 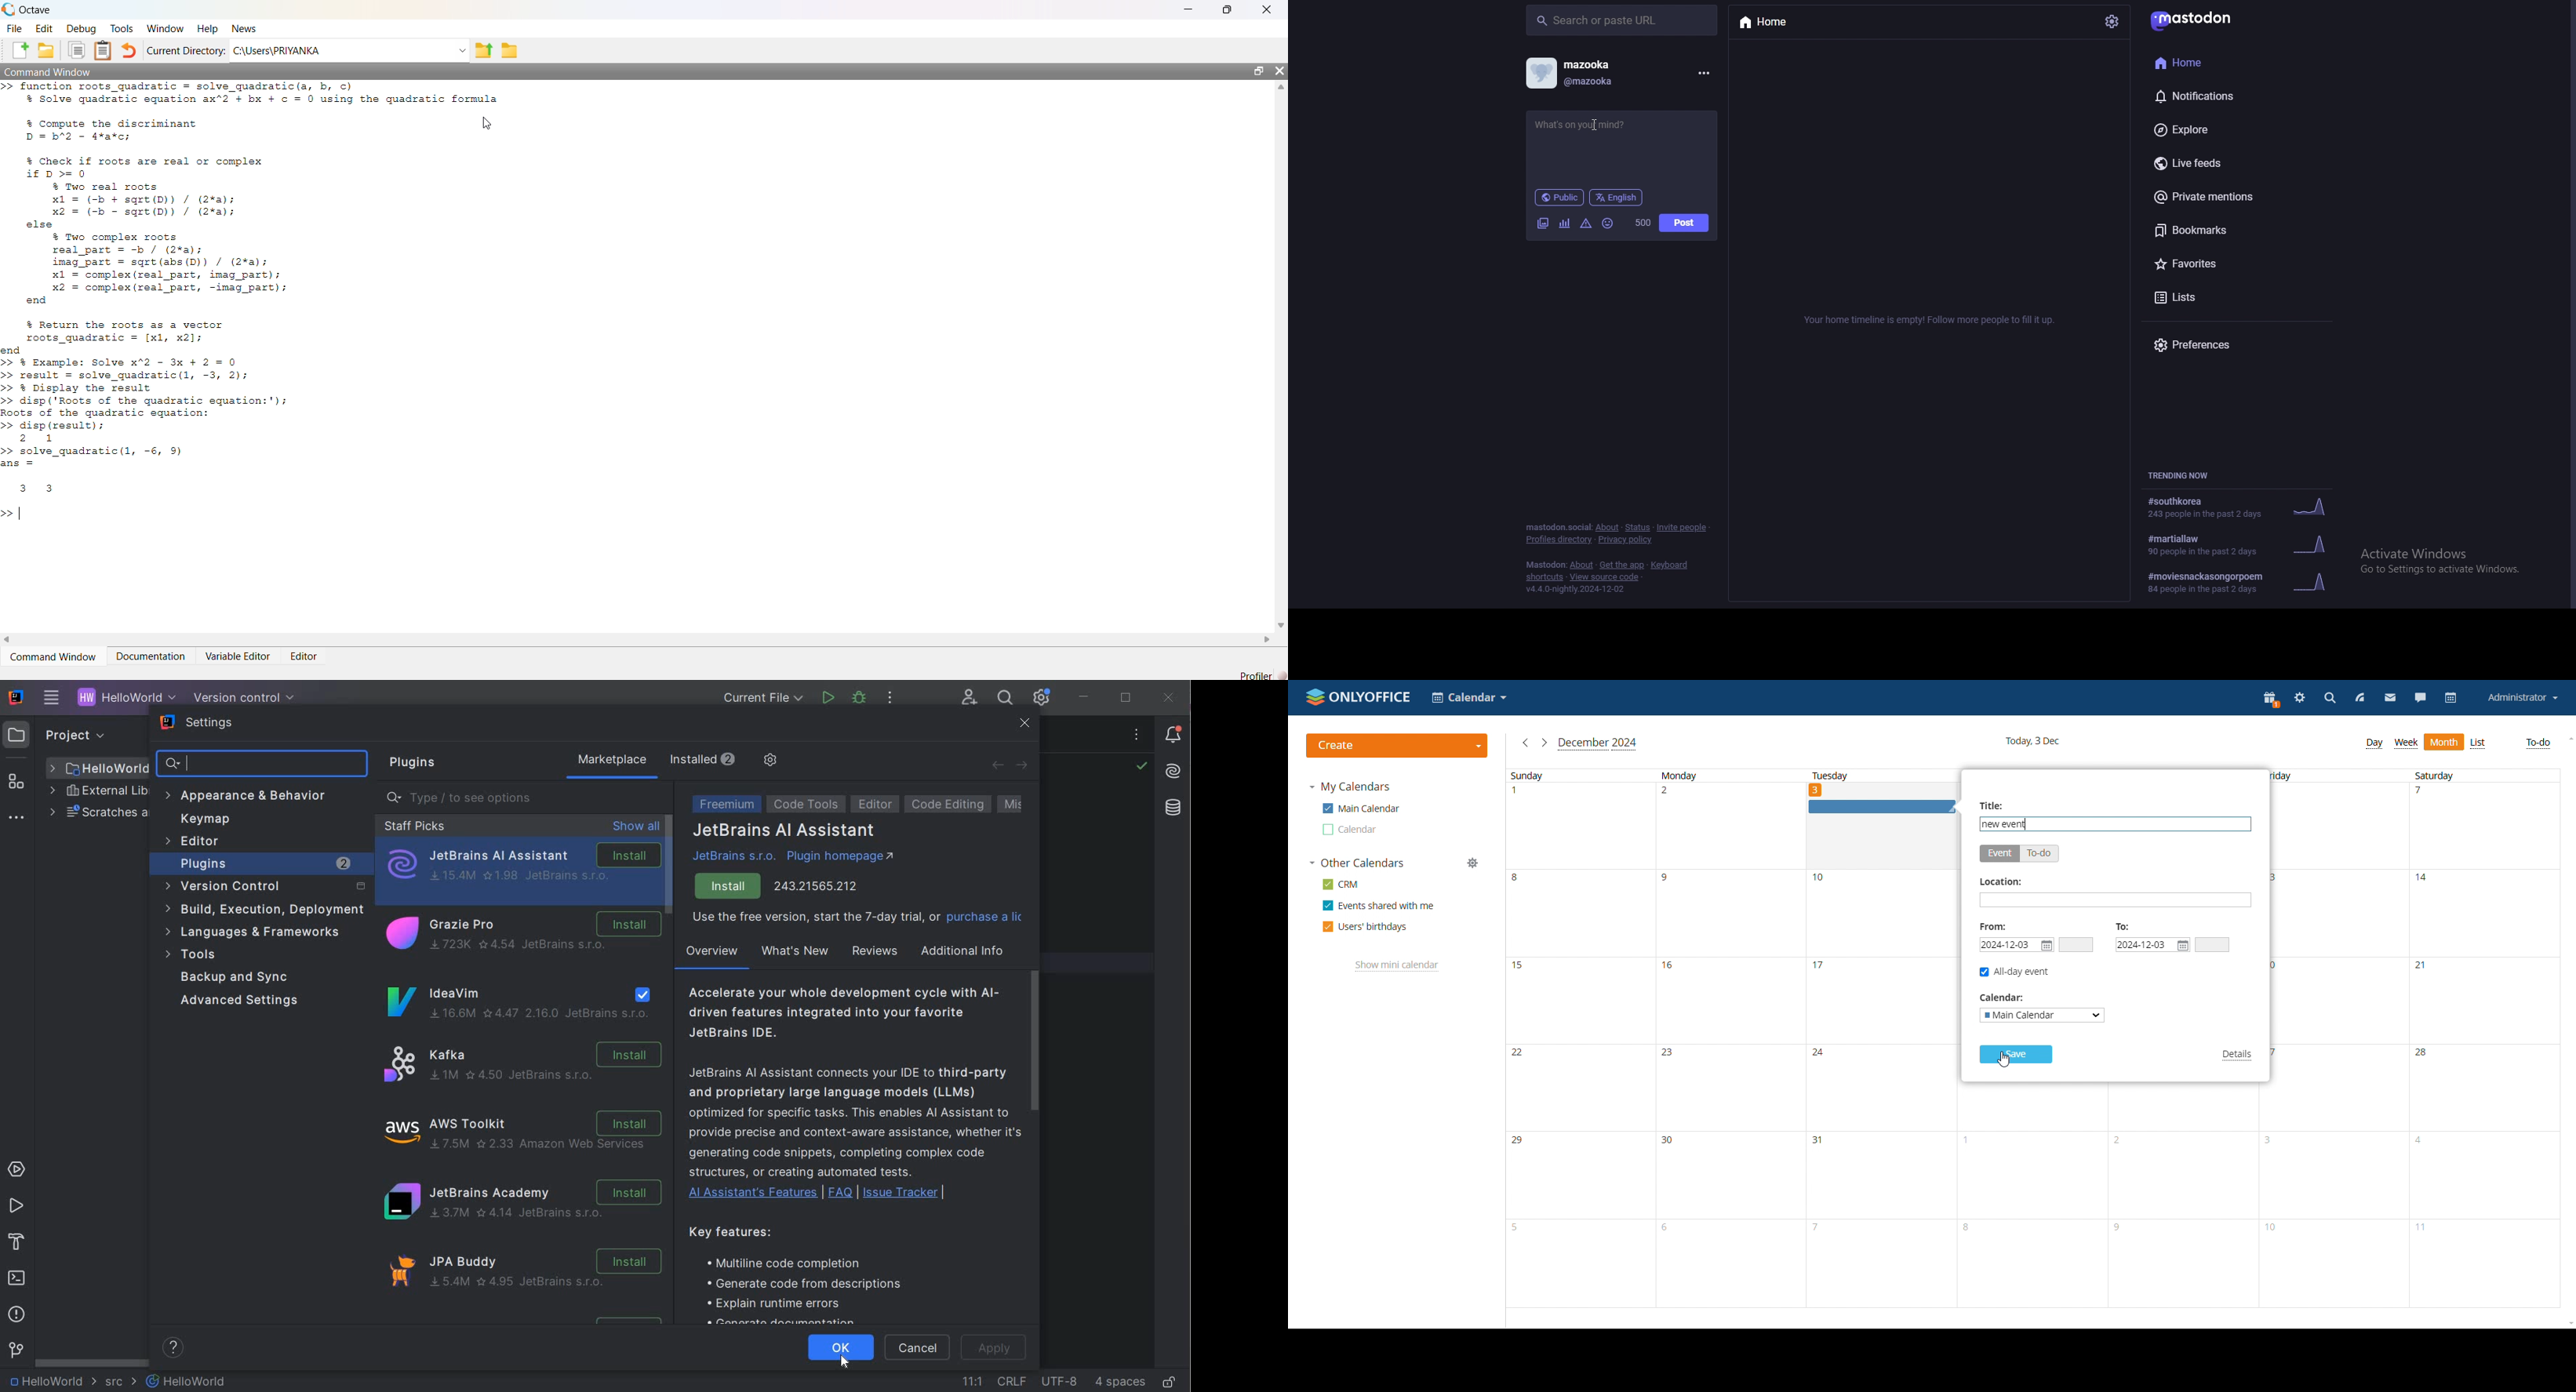 What do you see at coordinates (521, 935) in the screenshot?
I see `Grazier Pro Installation` at bounding box center [521, 935].